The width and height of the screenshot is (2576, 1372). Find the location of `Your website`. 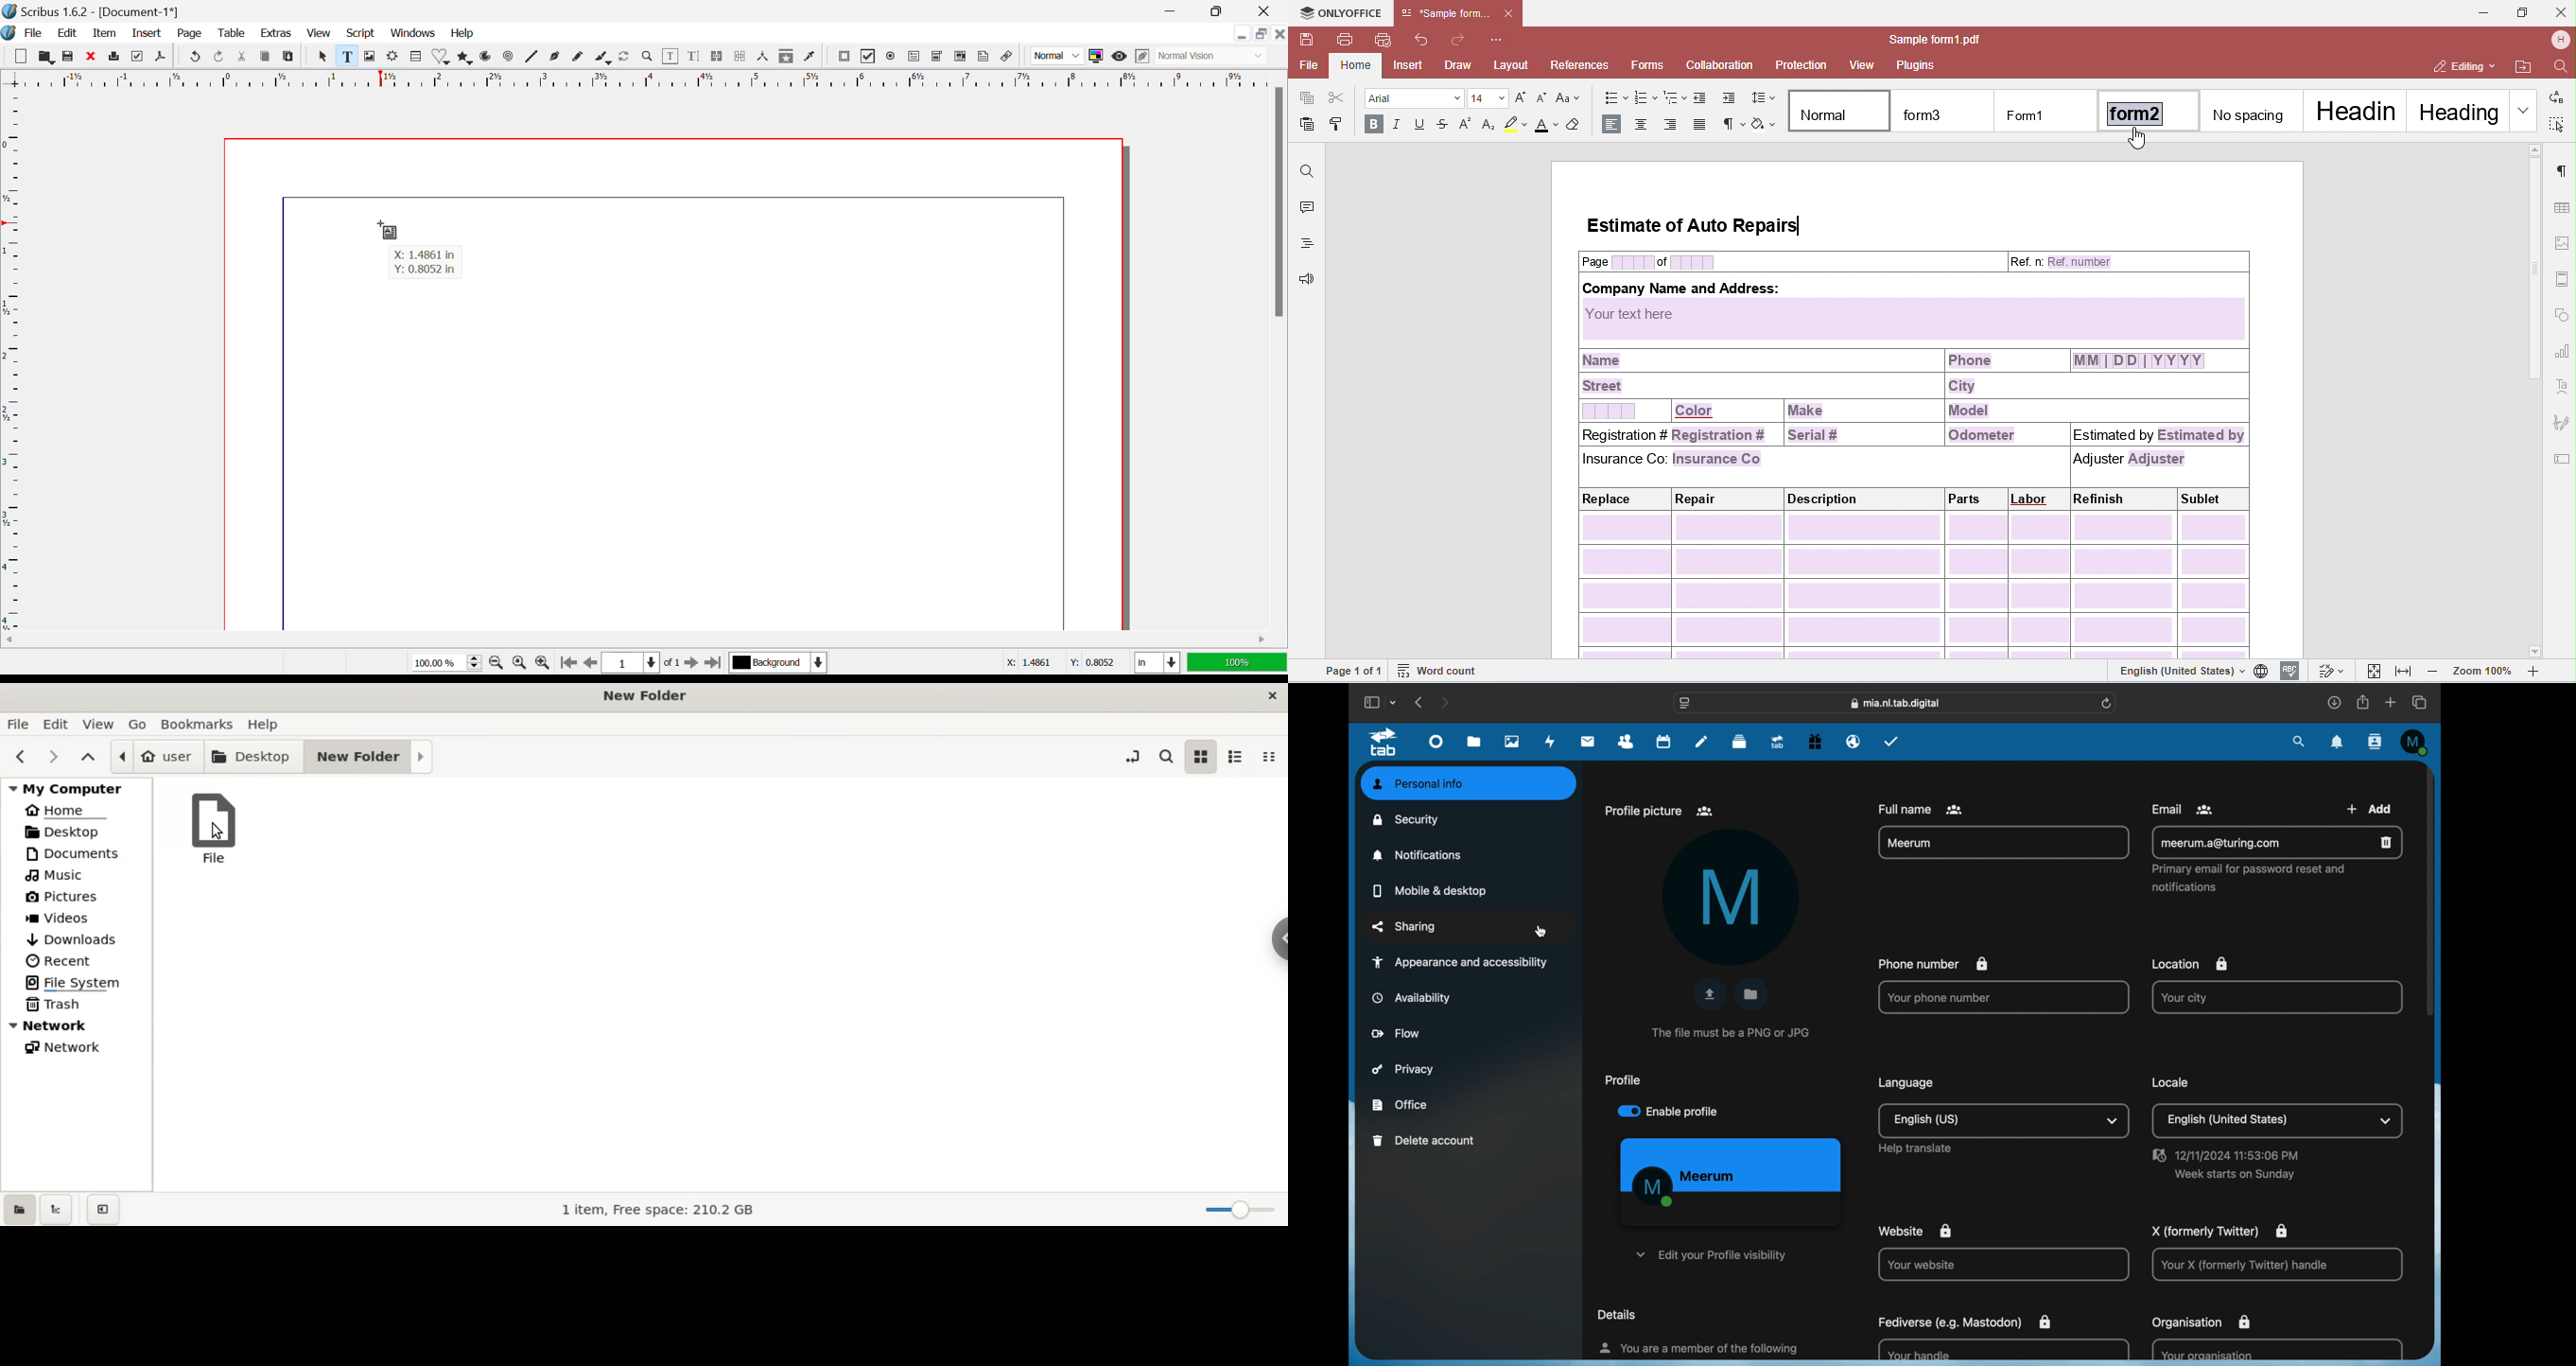

Your website is located at coordinates (2004, 1265).